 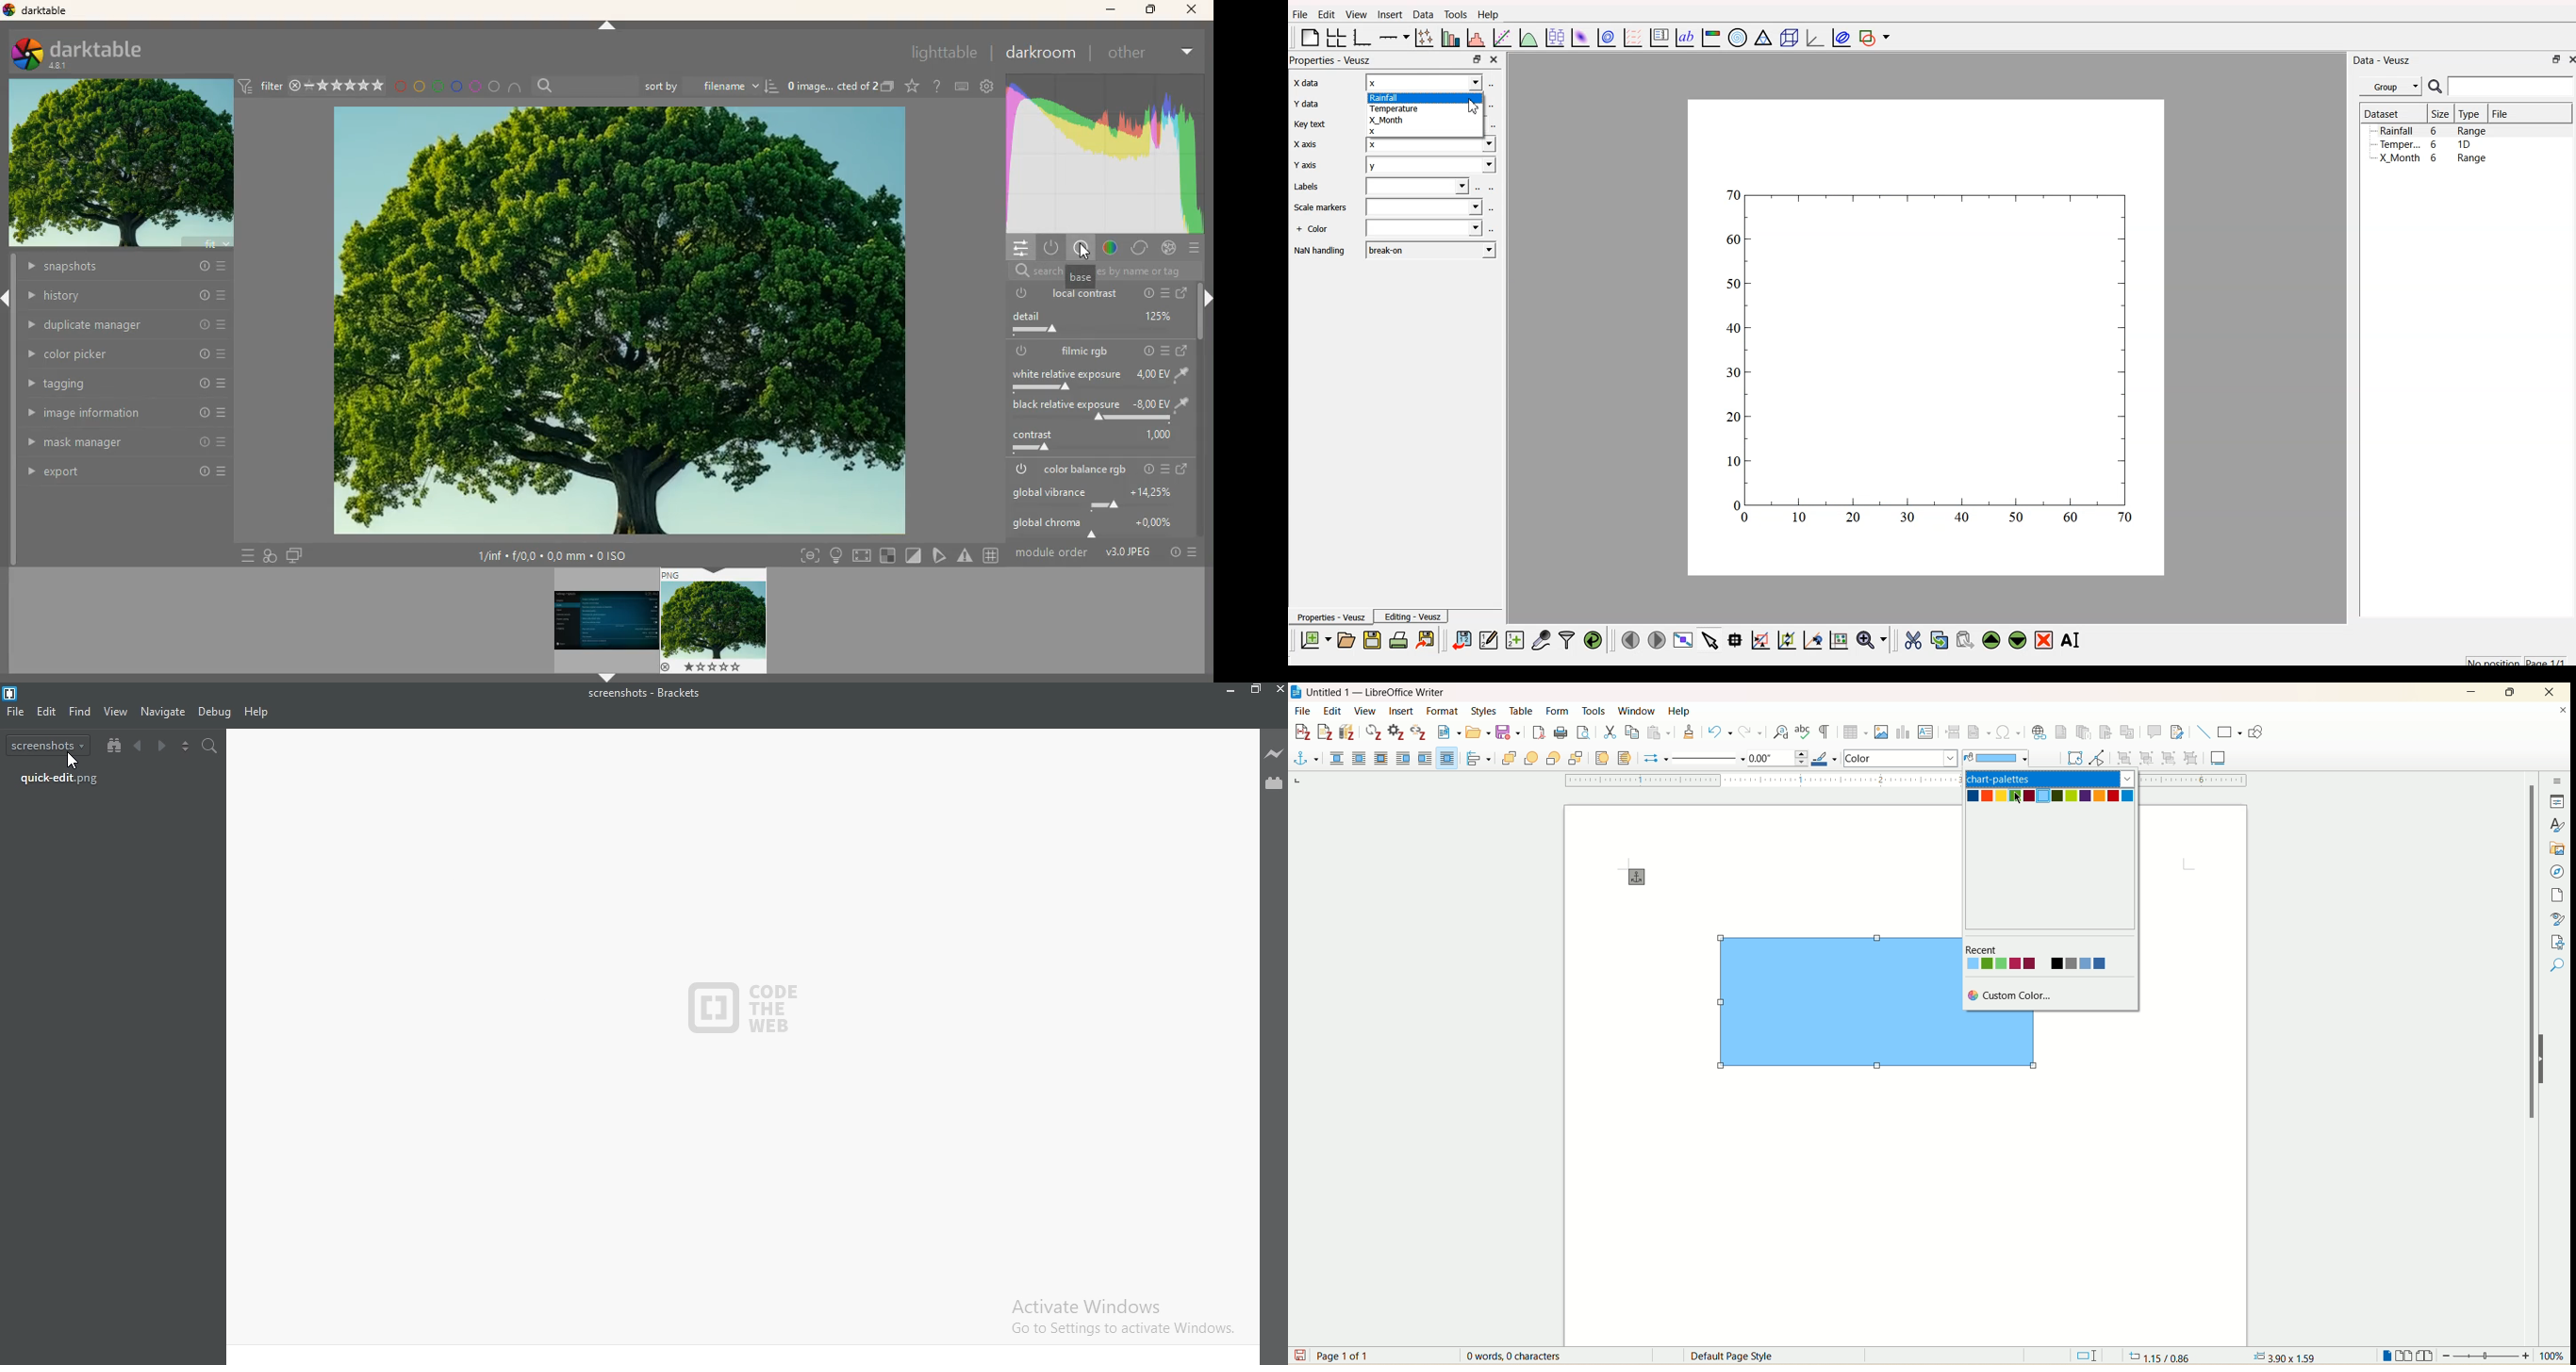 What do you see at coordinates (2039, 733) in the screenshot?
I see `insert hyperlink` at bounding box center [2039, 733].